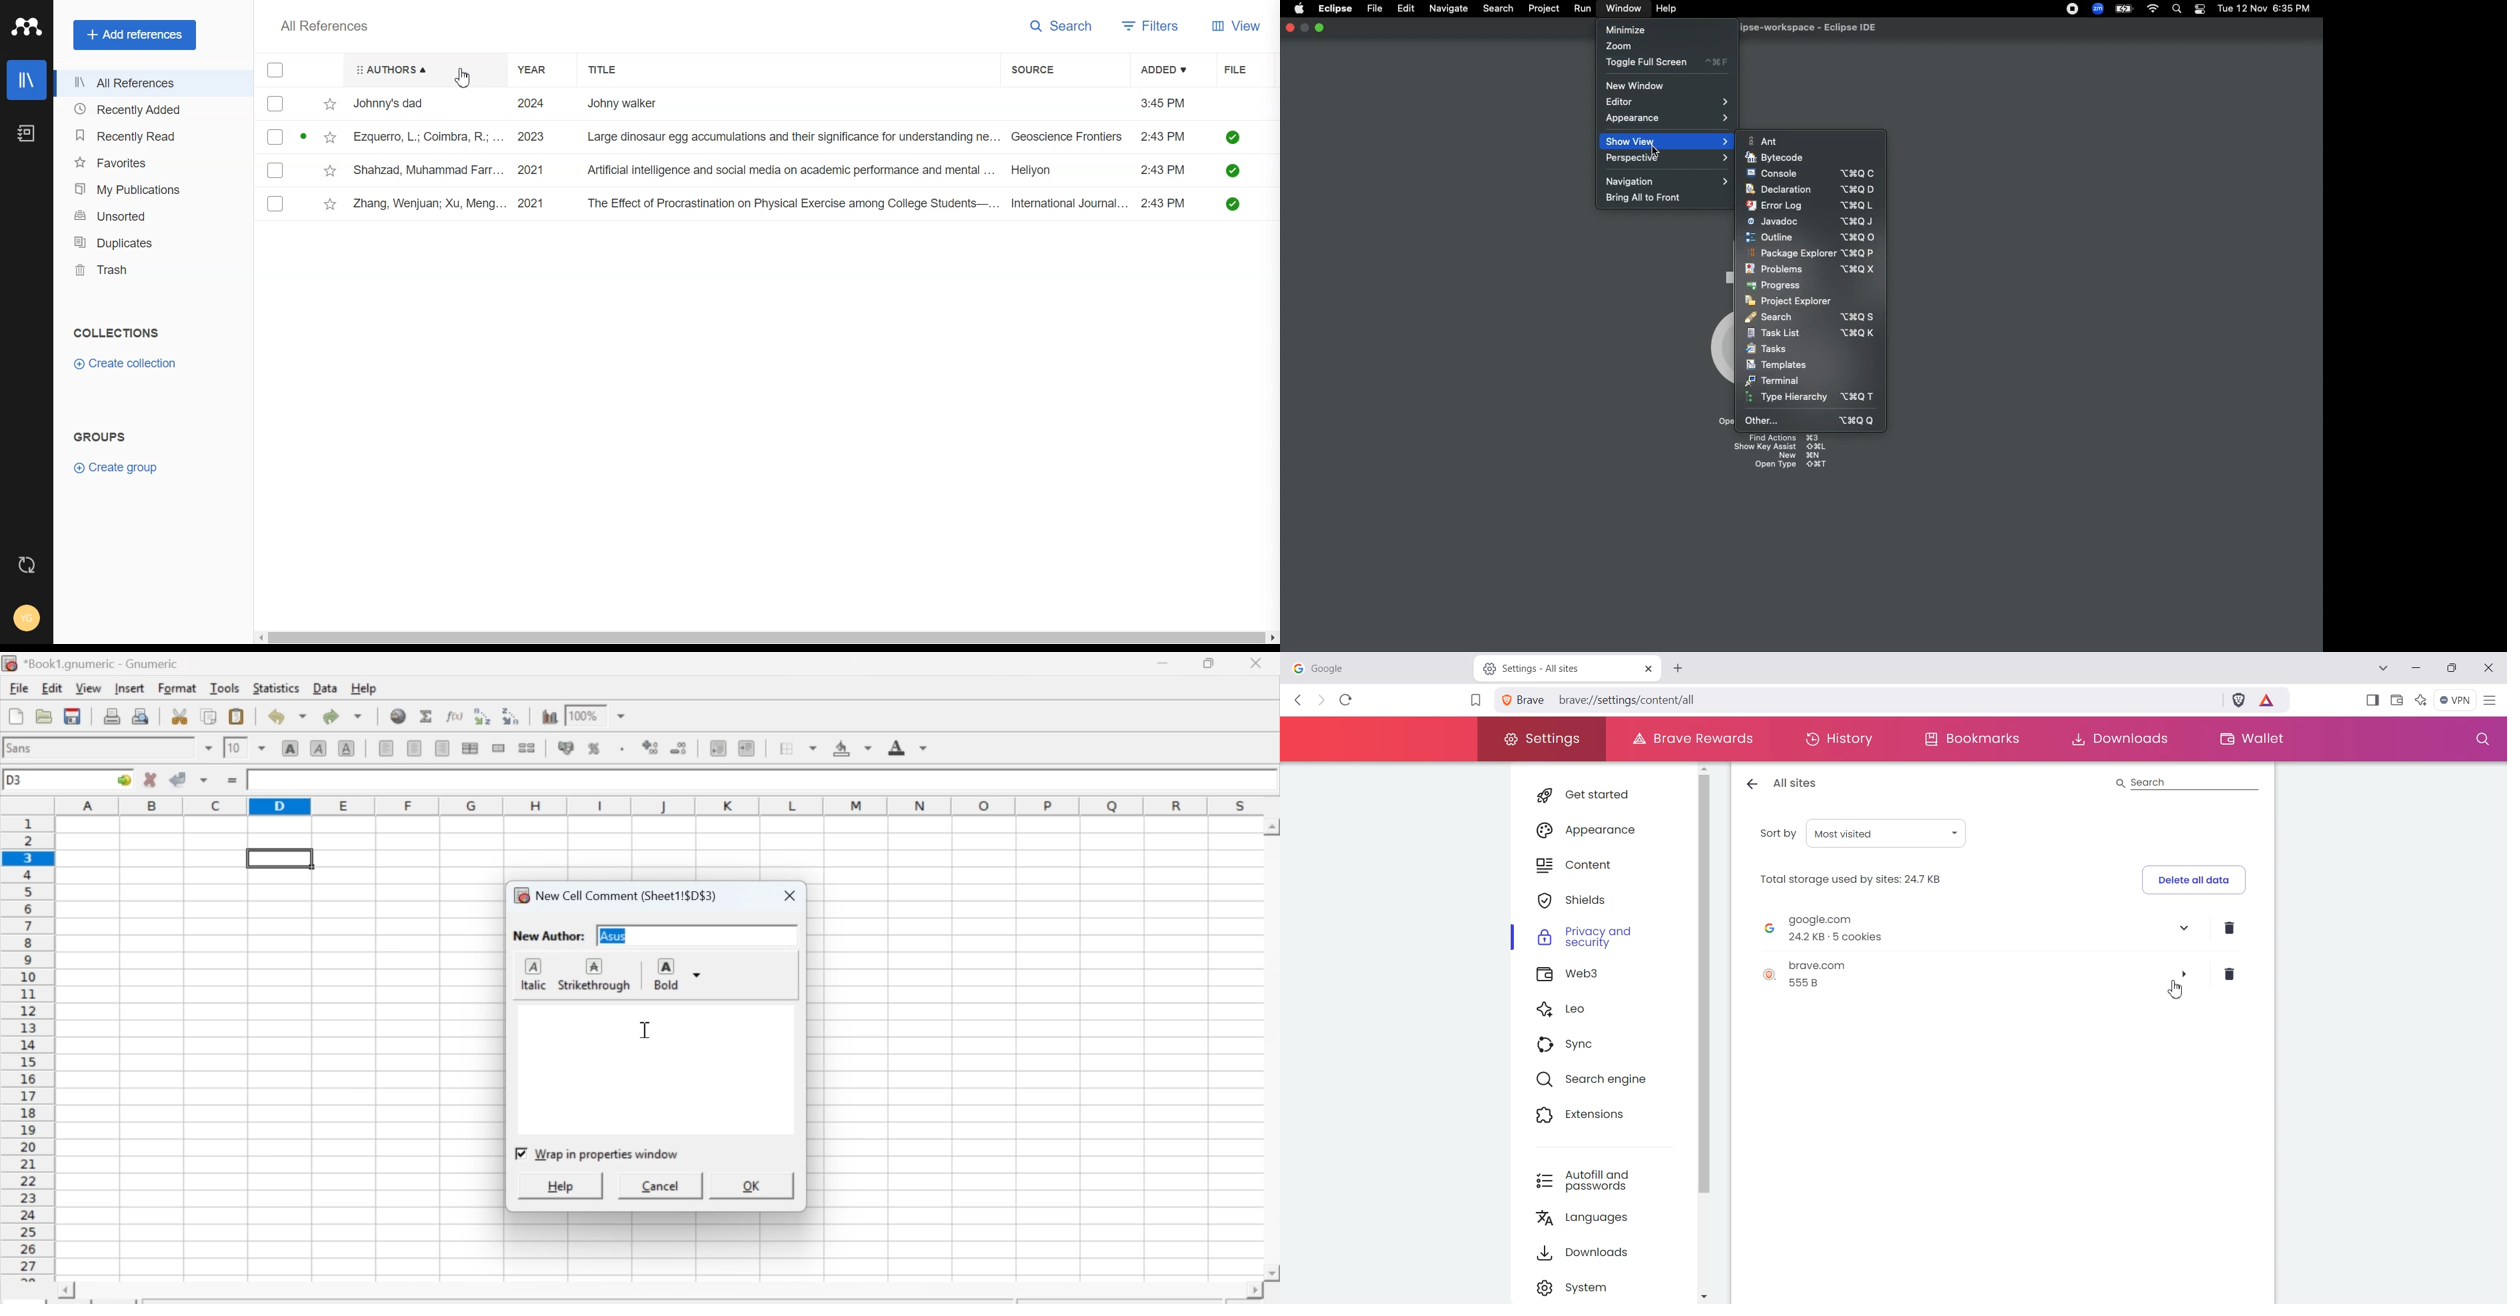  Describe the element at coordinates (789, 893) in the screenshot. I see `close` at that location.